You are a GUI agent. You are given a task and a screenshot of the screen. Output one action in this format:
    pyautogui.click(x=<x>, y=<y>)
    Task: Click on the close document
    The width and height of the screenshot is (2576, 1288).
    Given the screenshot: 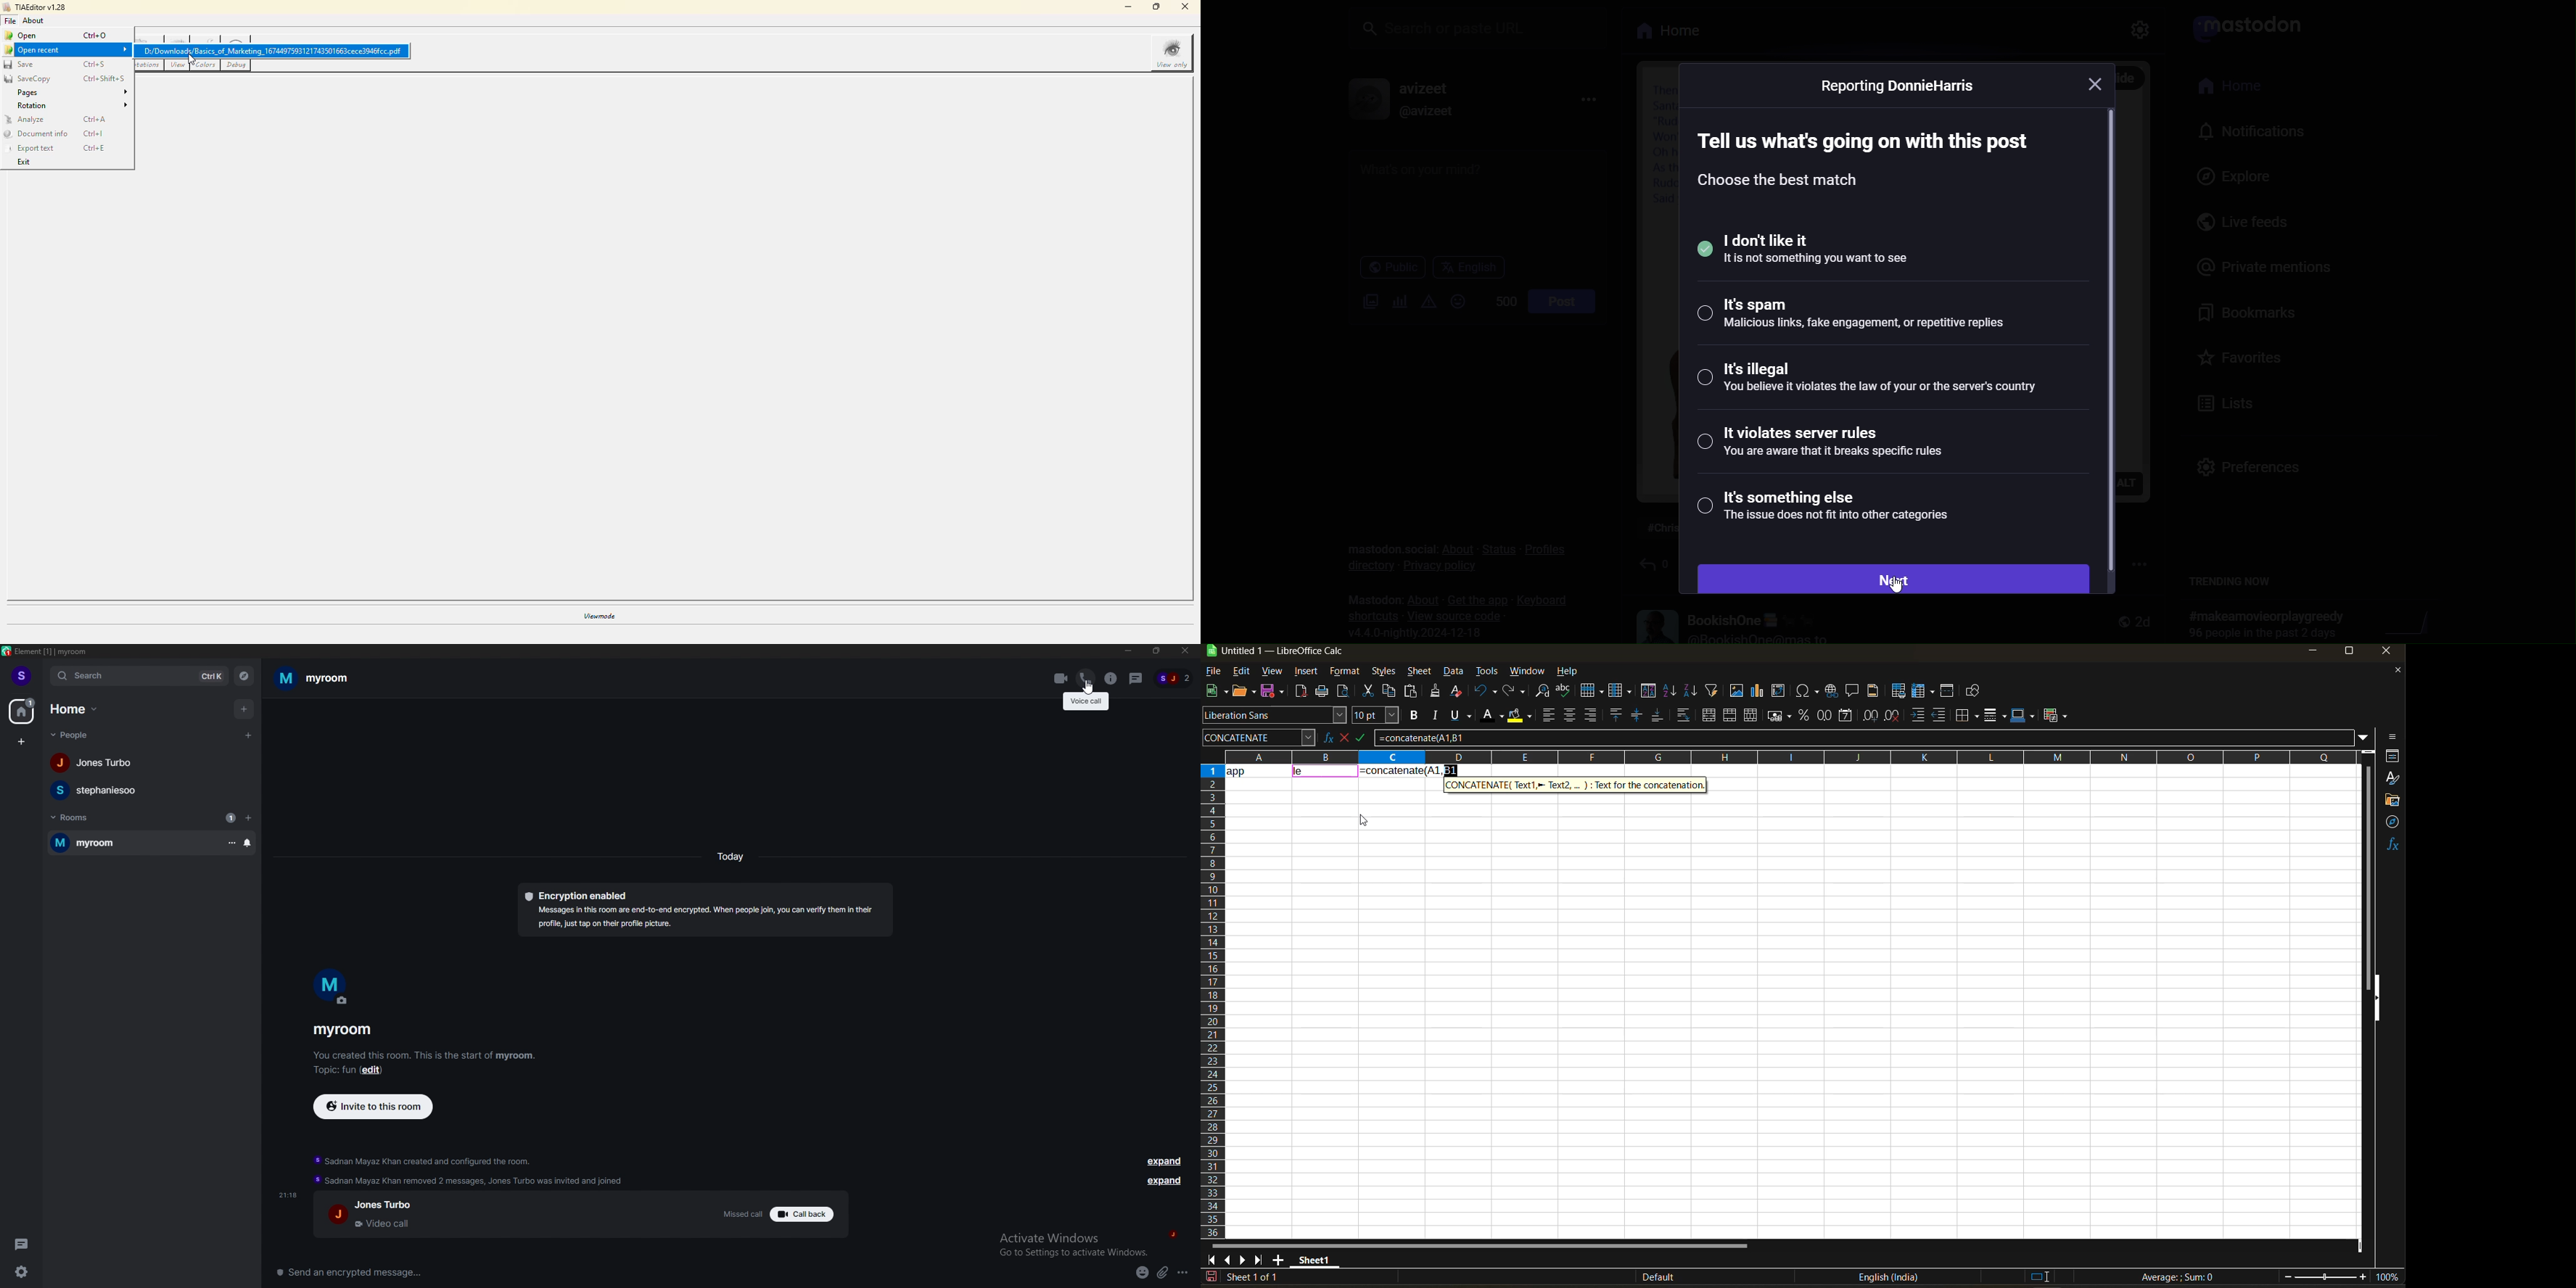 What is the action you would take?
    pyautogui.click(x=2394, y=674)
    